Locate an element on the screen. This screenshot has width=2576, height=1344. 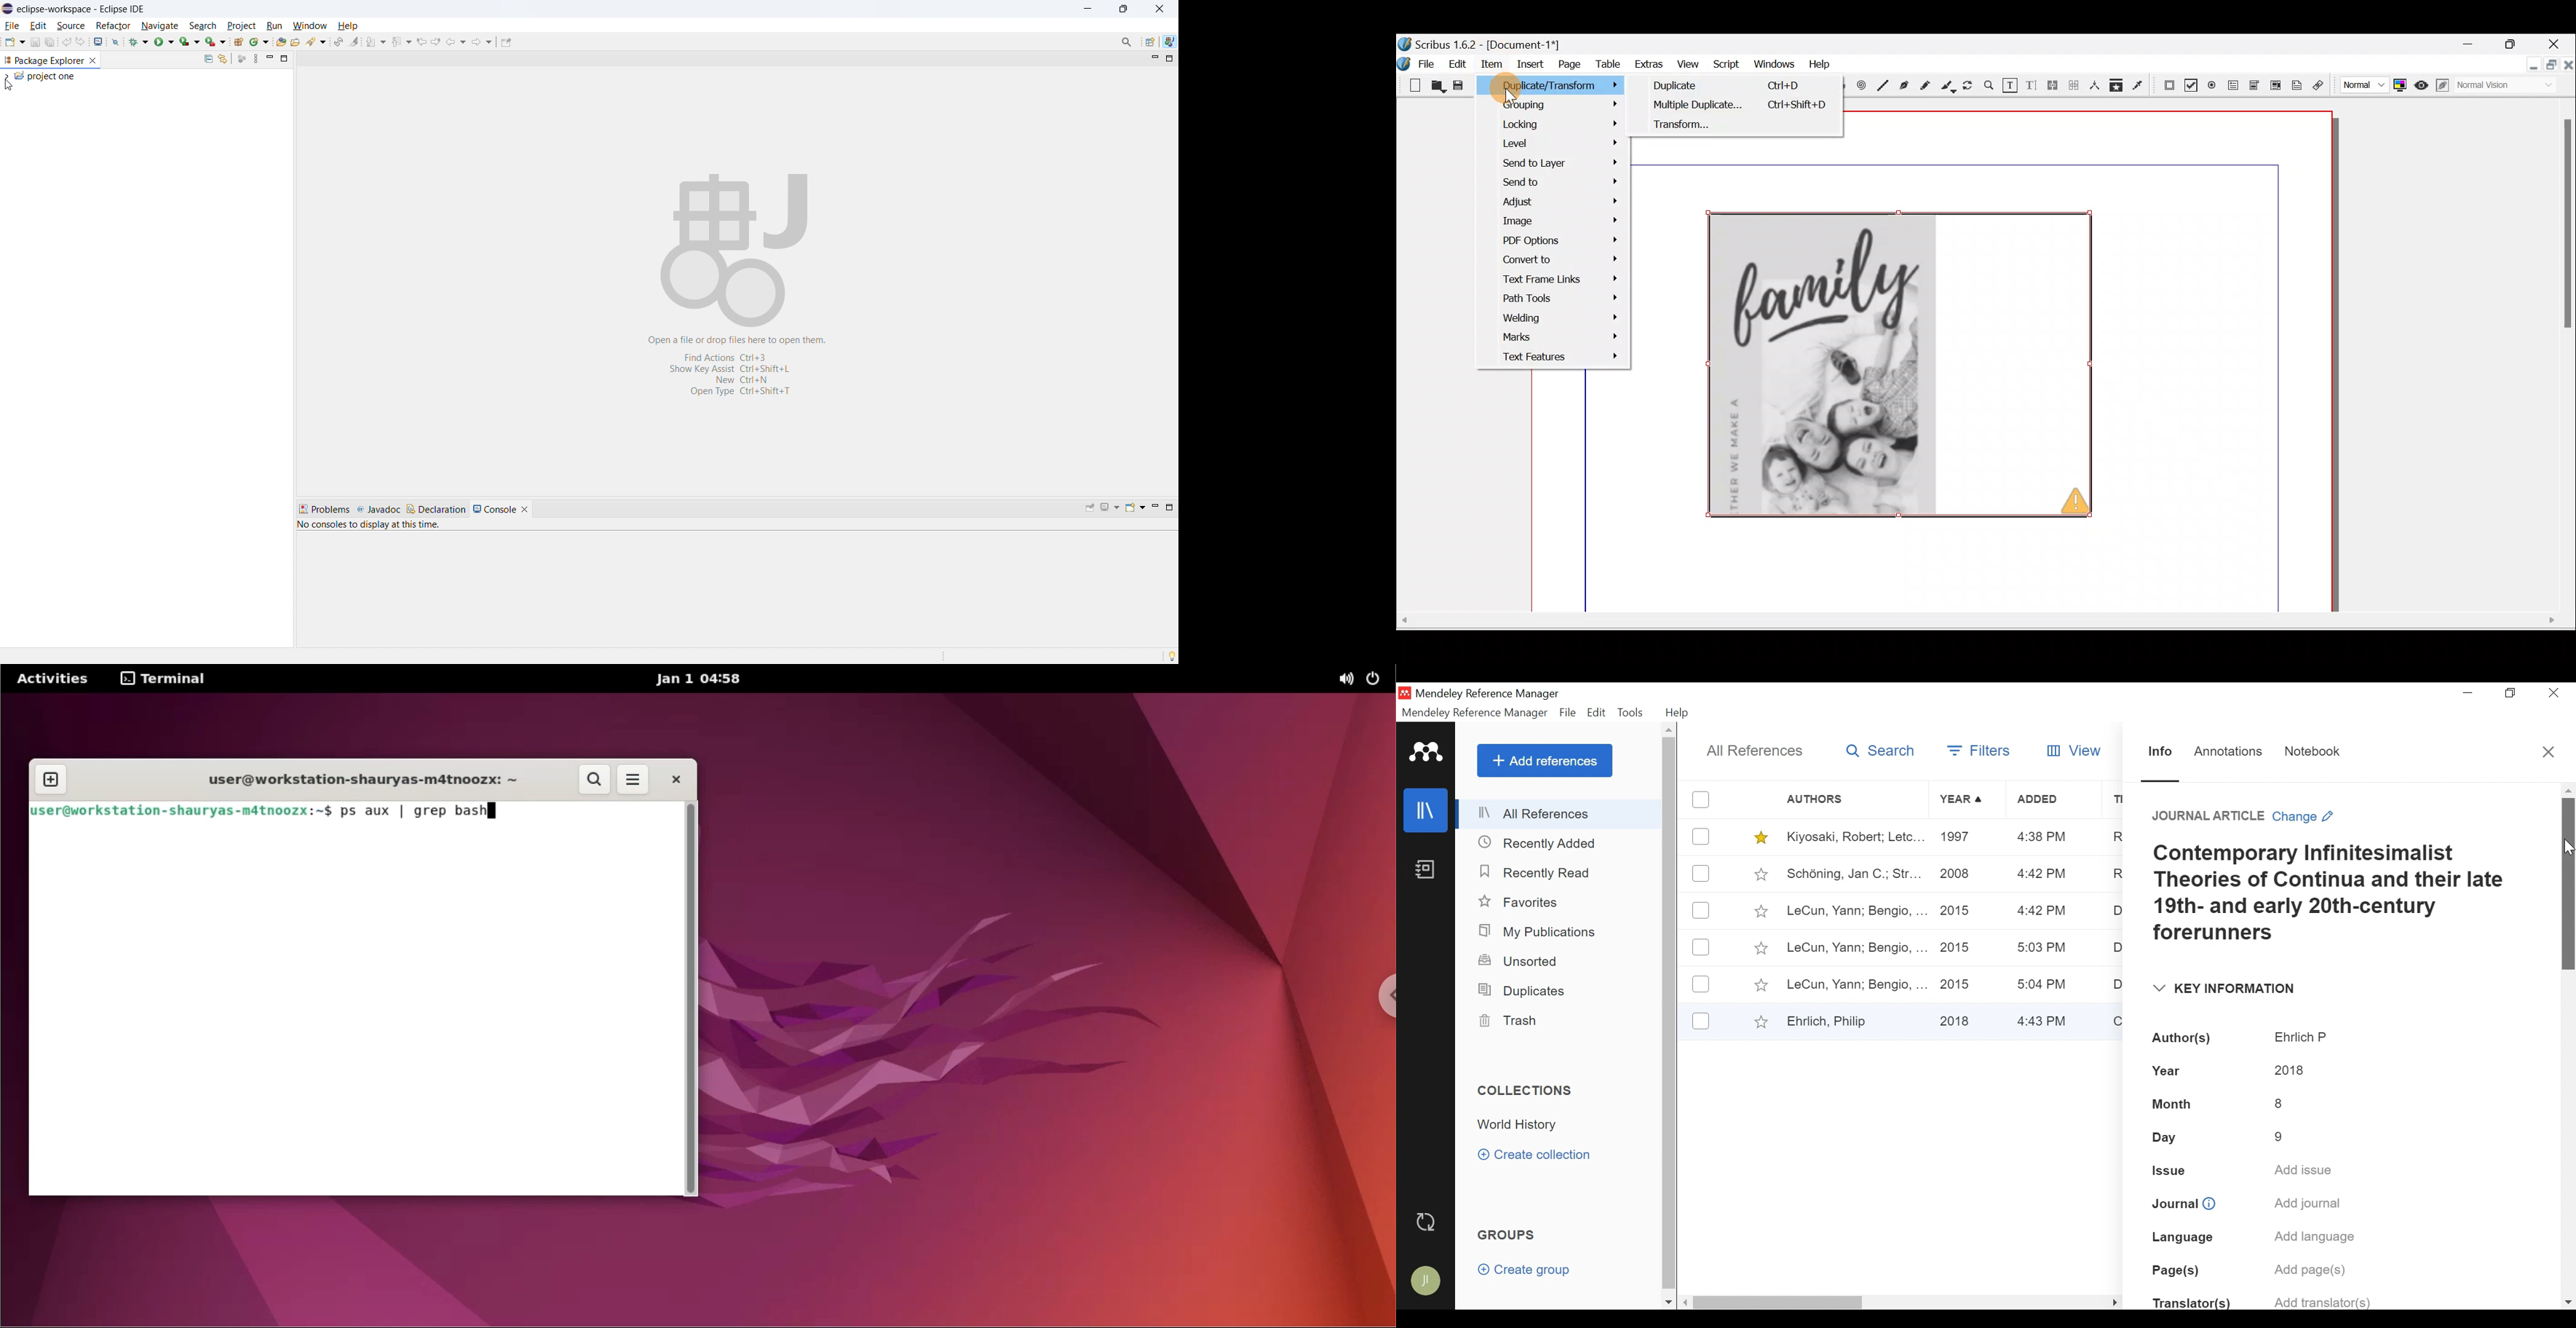
close console is located at coordinates (528, 508).